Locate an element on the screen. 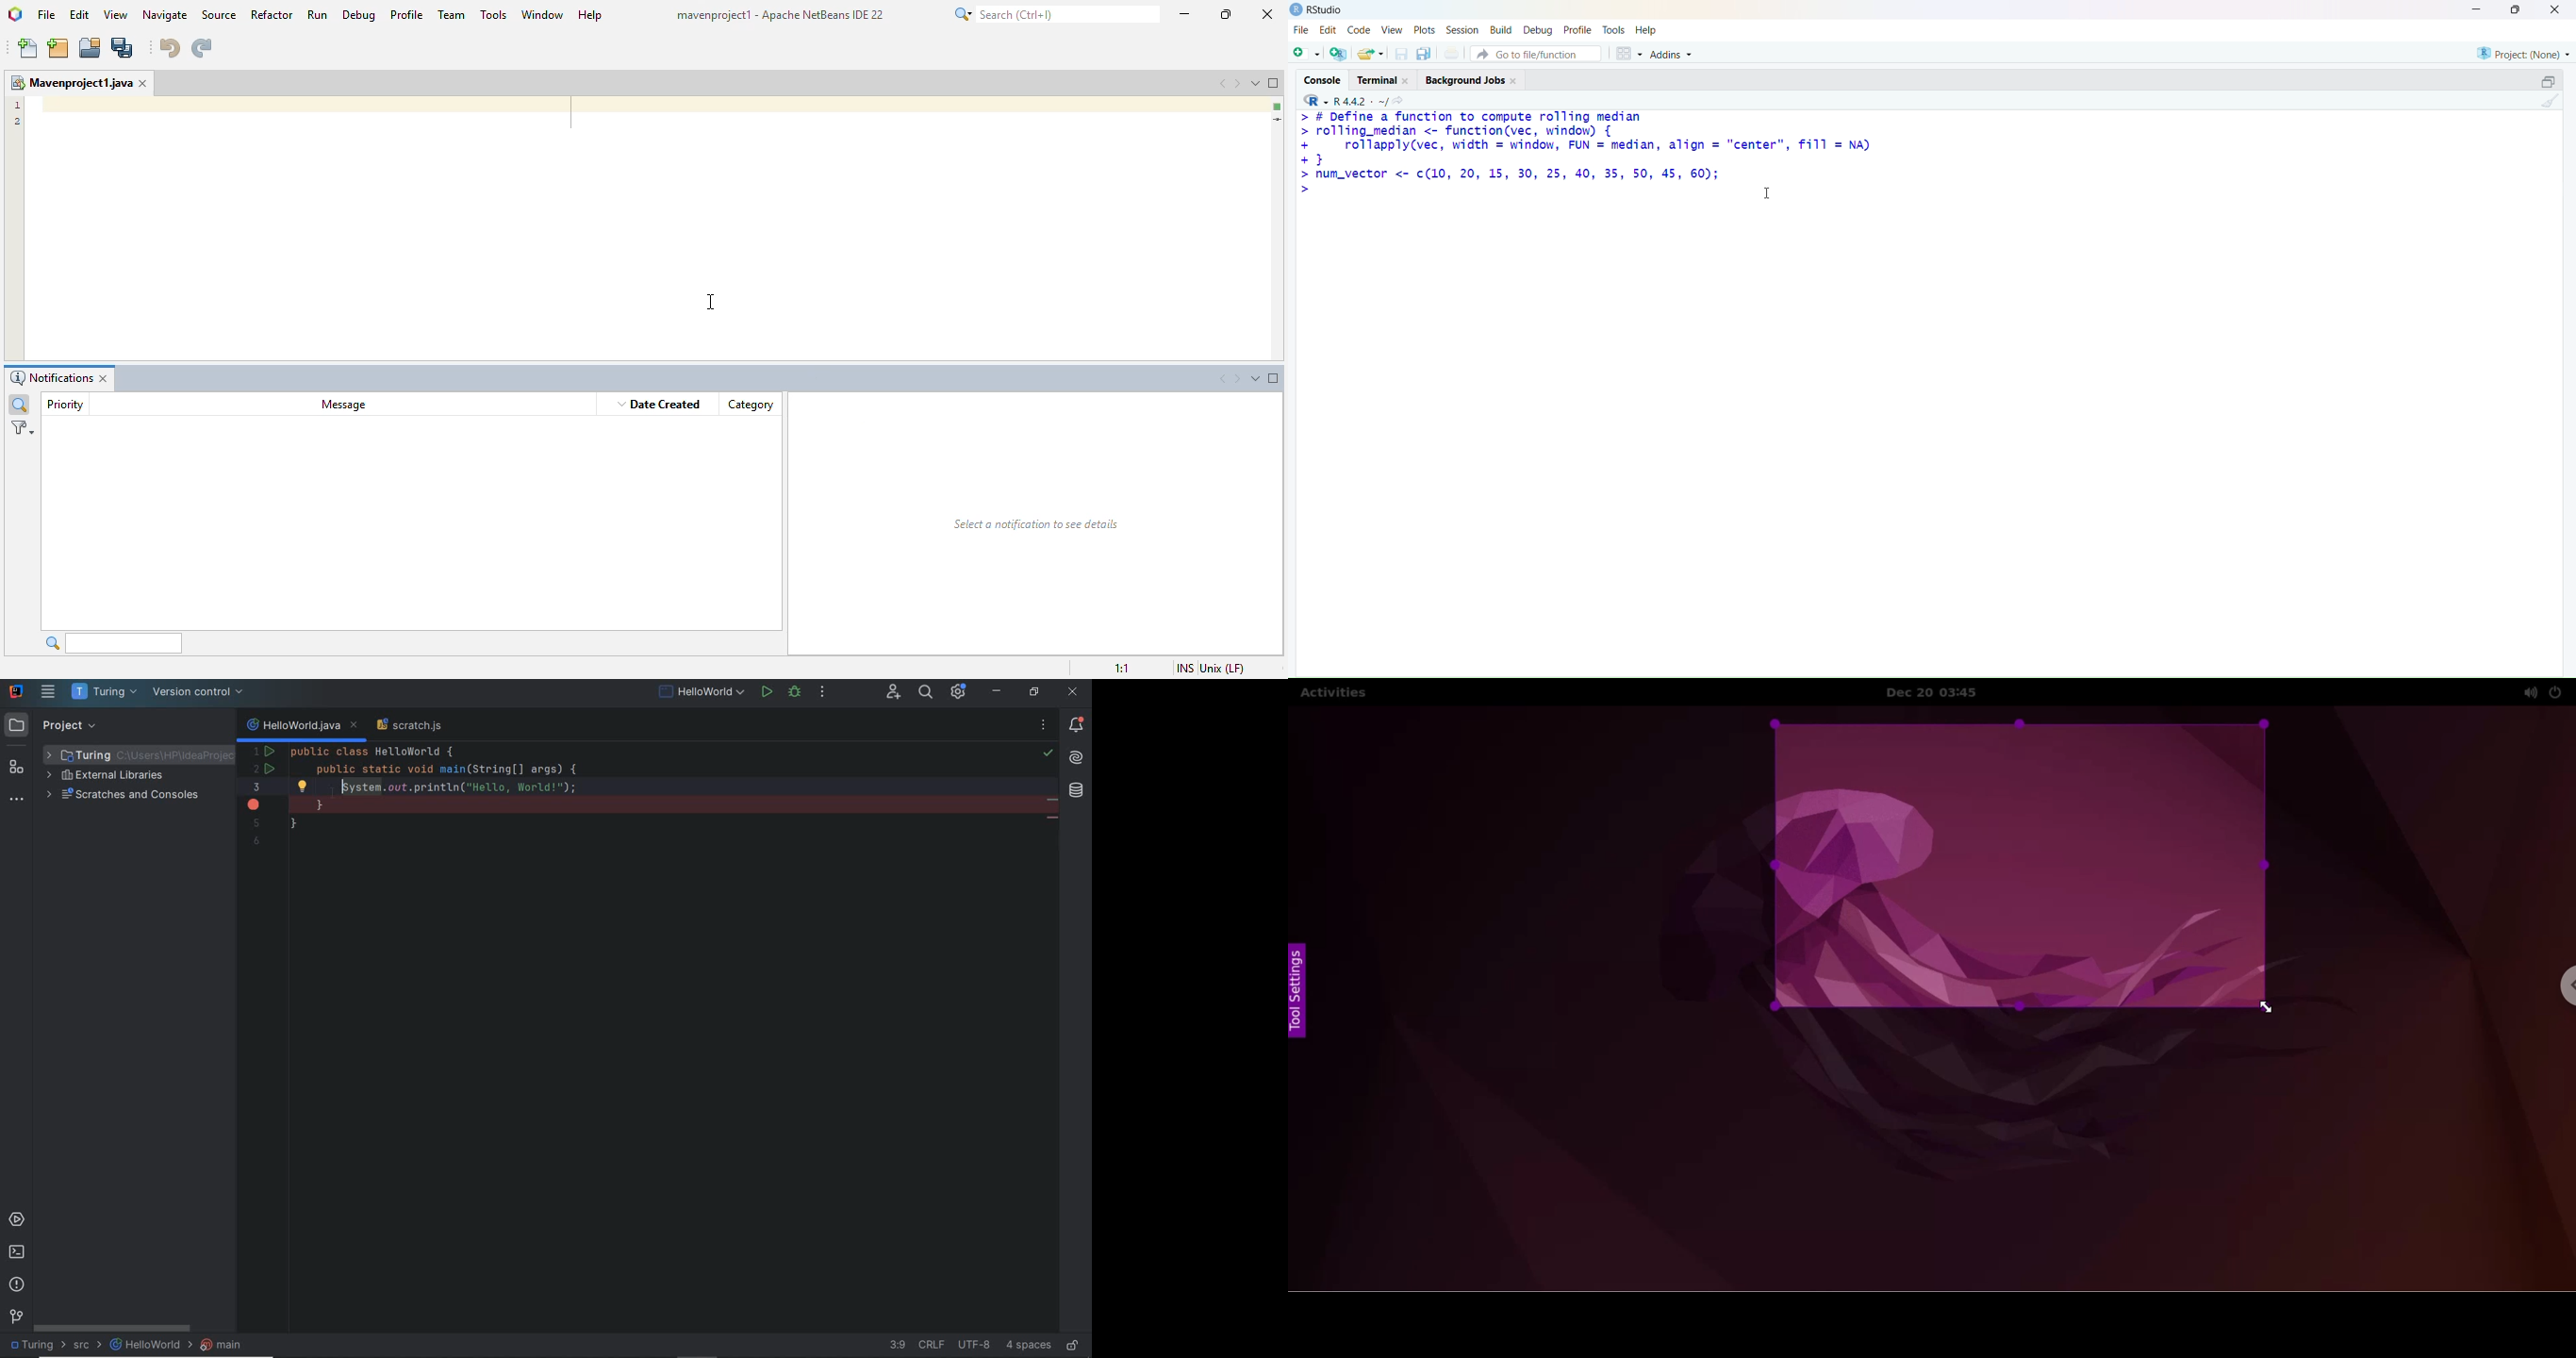  plots is located at coordinates (1426, 30).